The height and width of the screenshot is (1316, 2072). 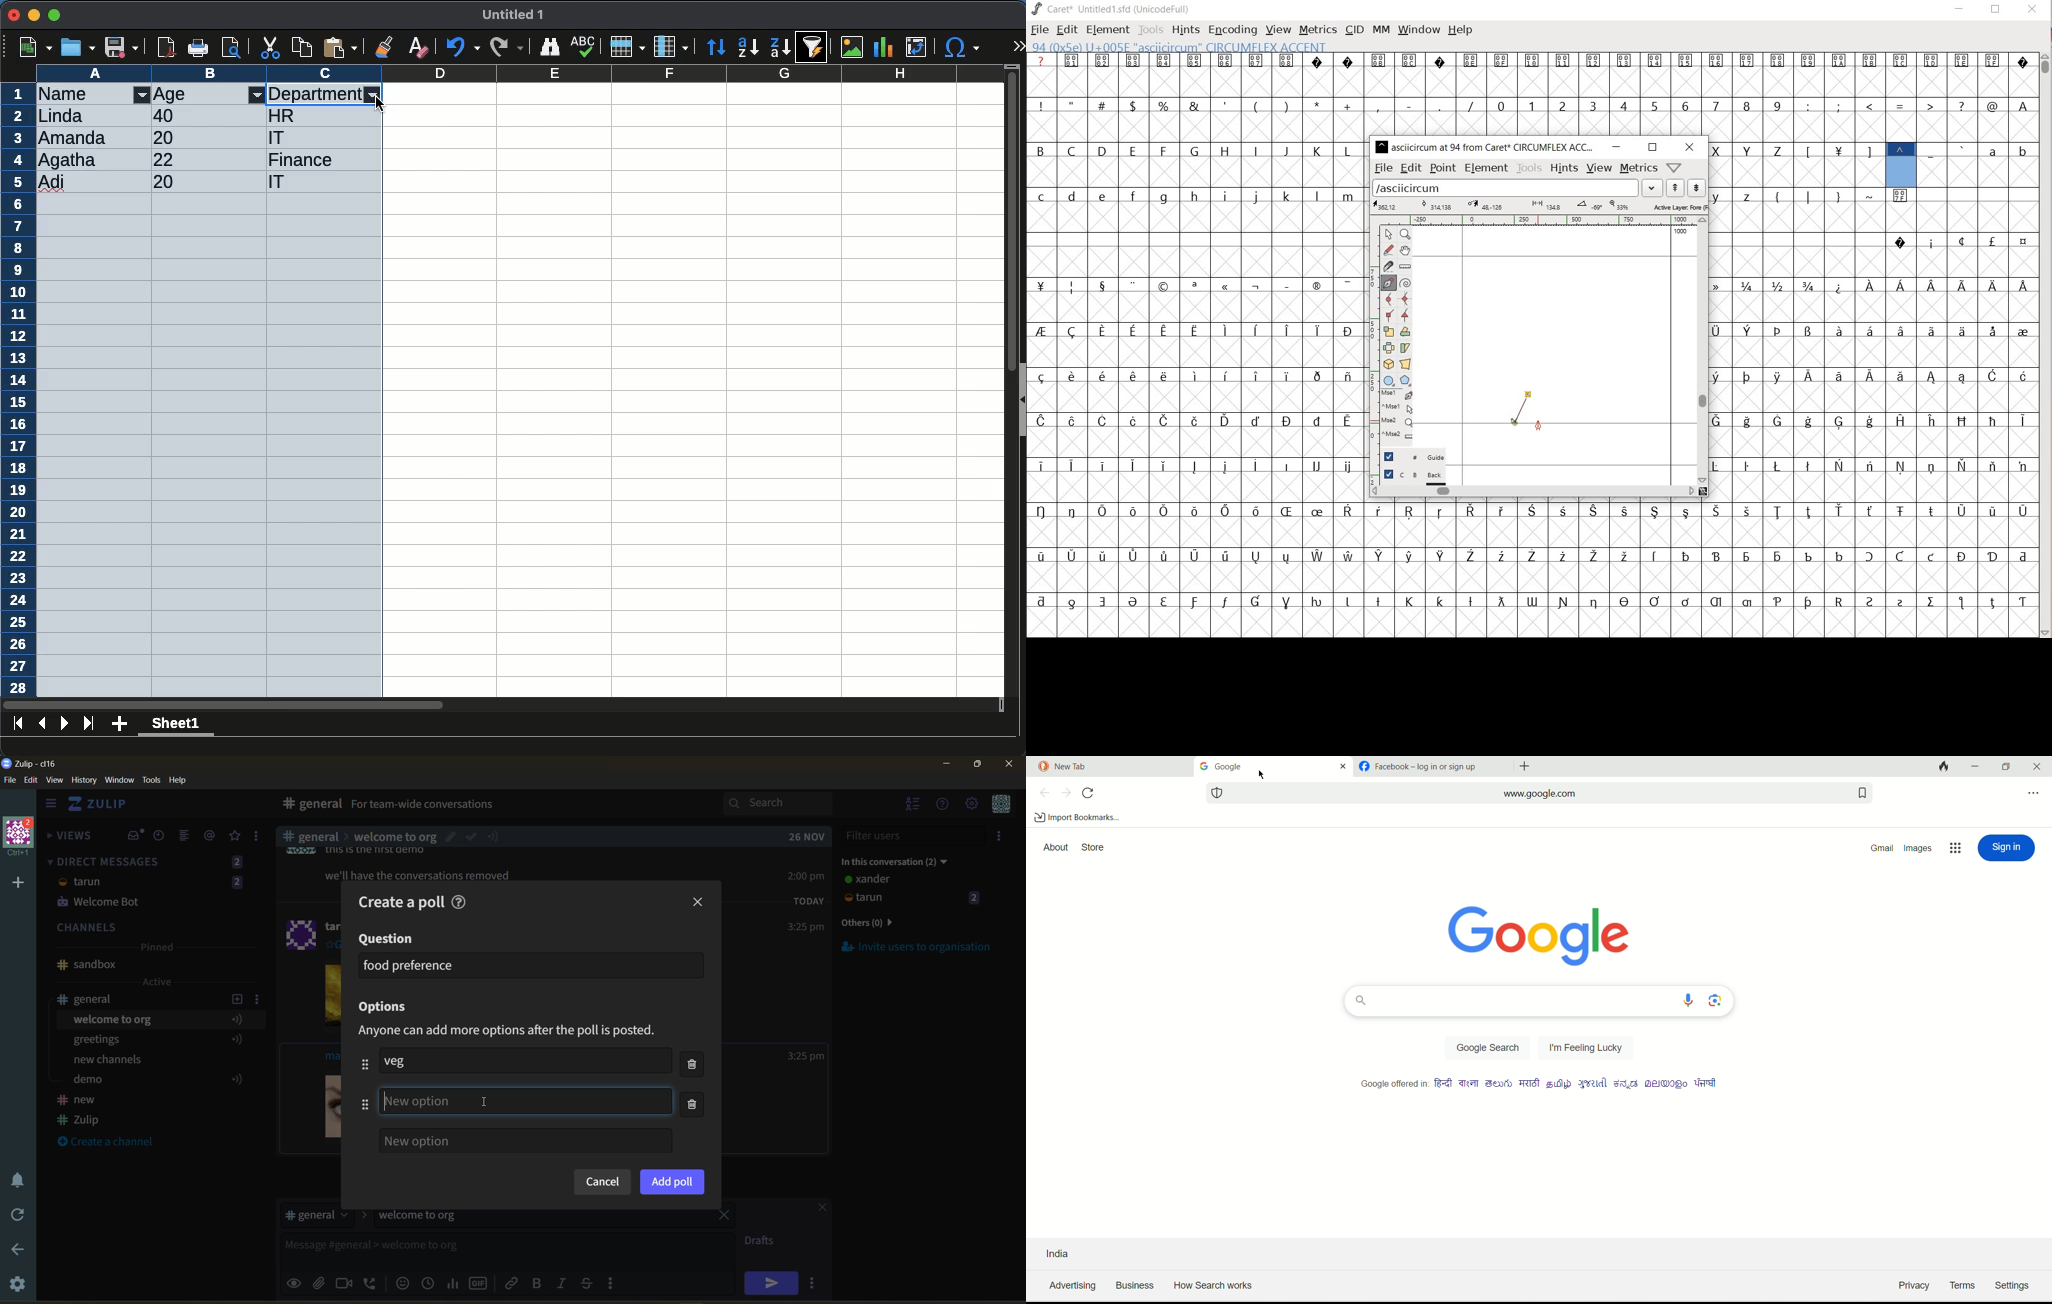 What do you see at coordinates (14, 16) in the screenshot?
I see `close` at bounding box center [14, 16].